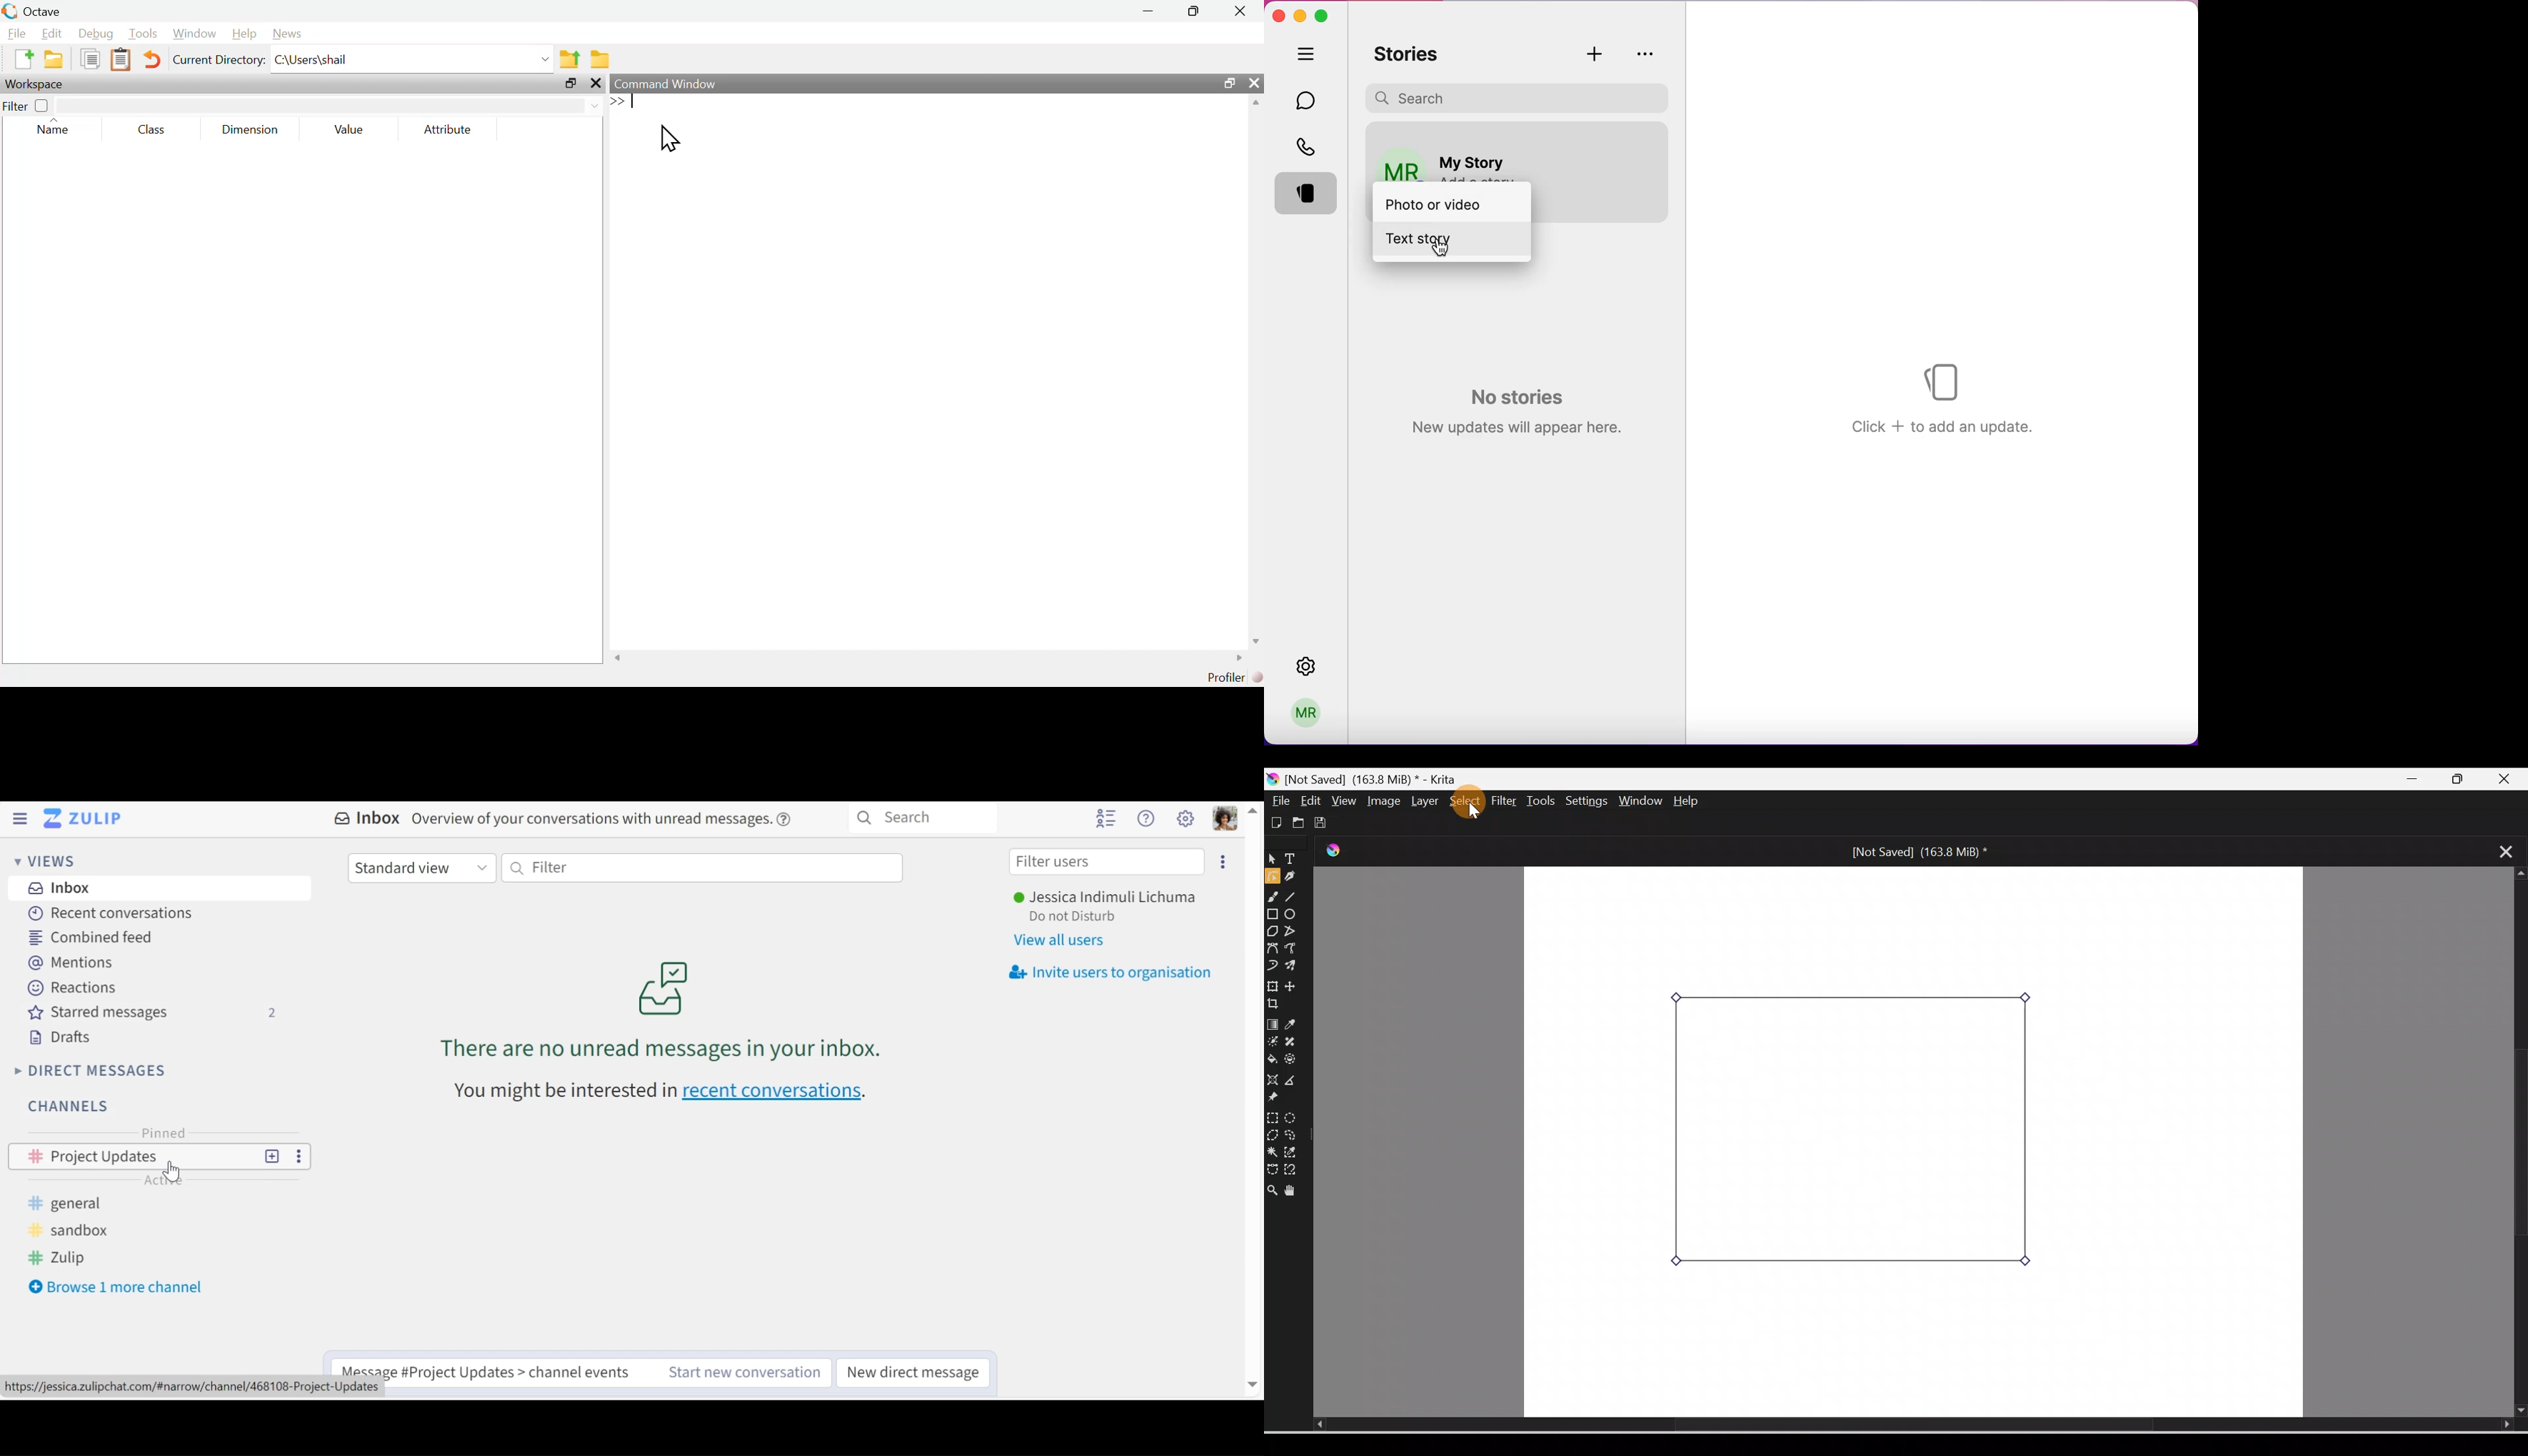  What do you see at coordinates (1184, 817) in the screenshot?
I see `Main menu` at bounding box center [1184, 817].